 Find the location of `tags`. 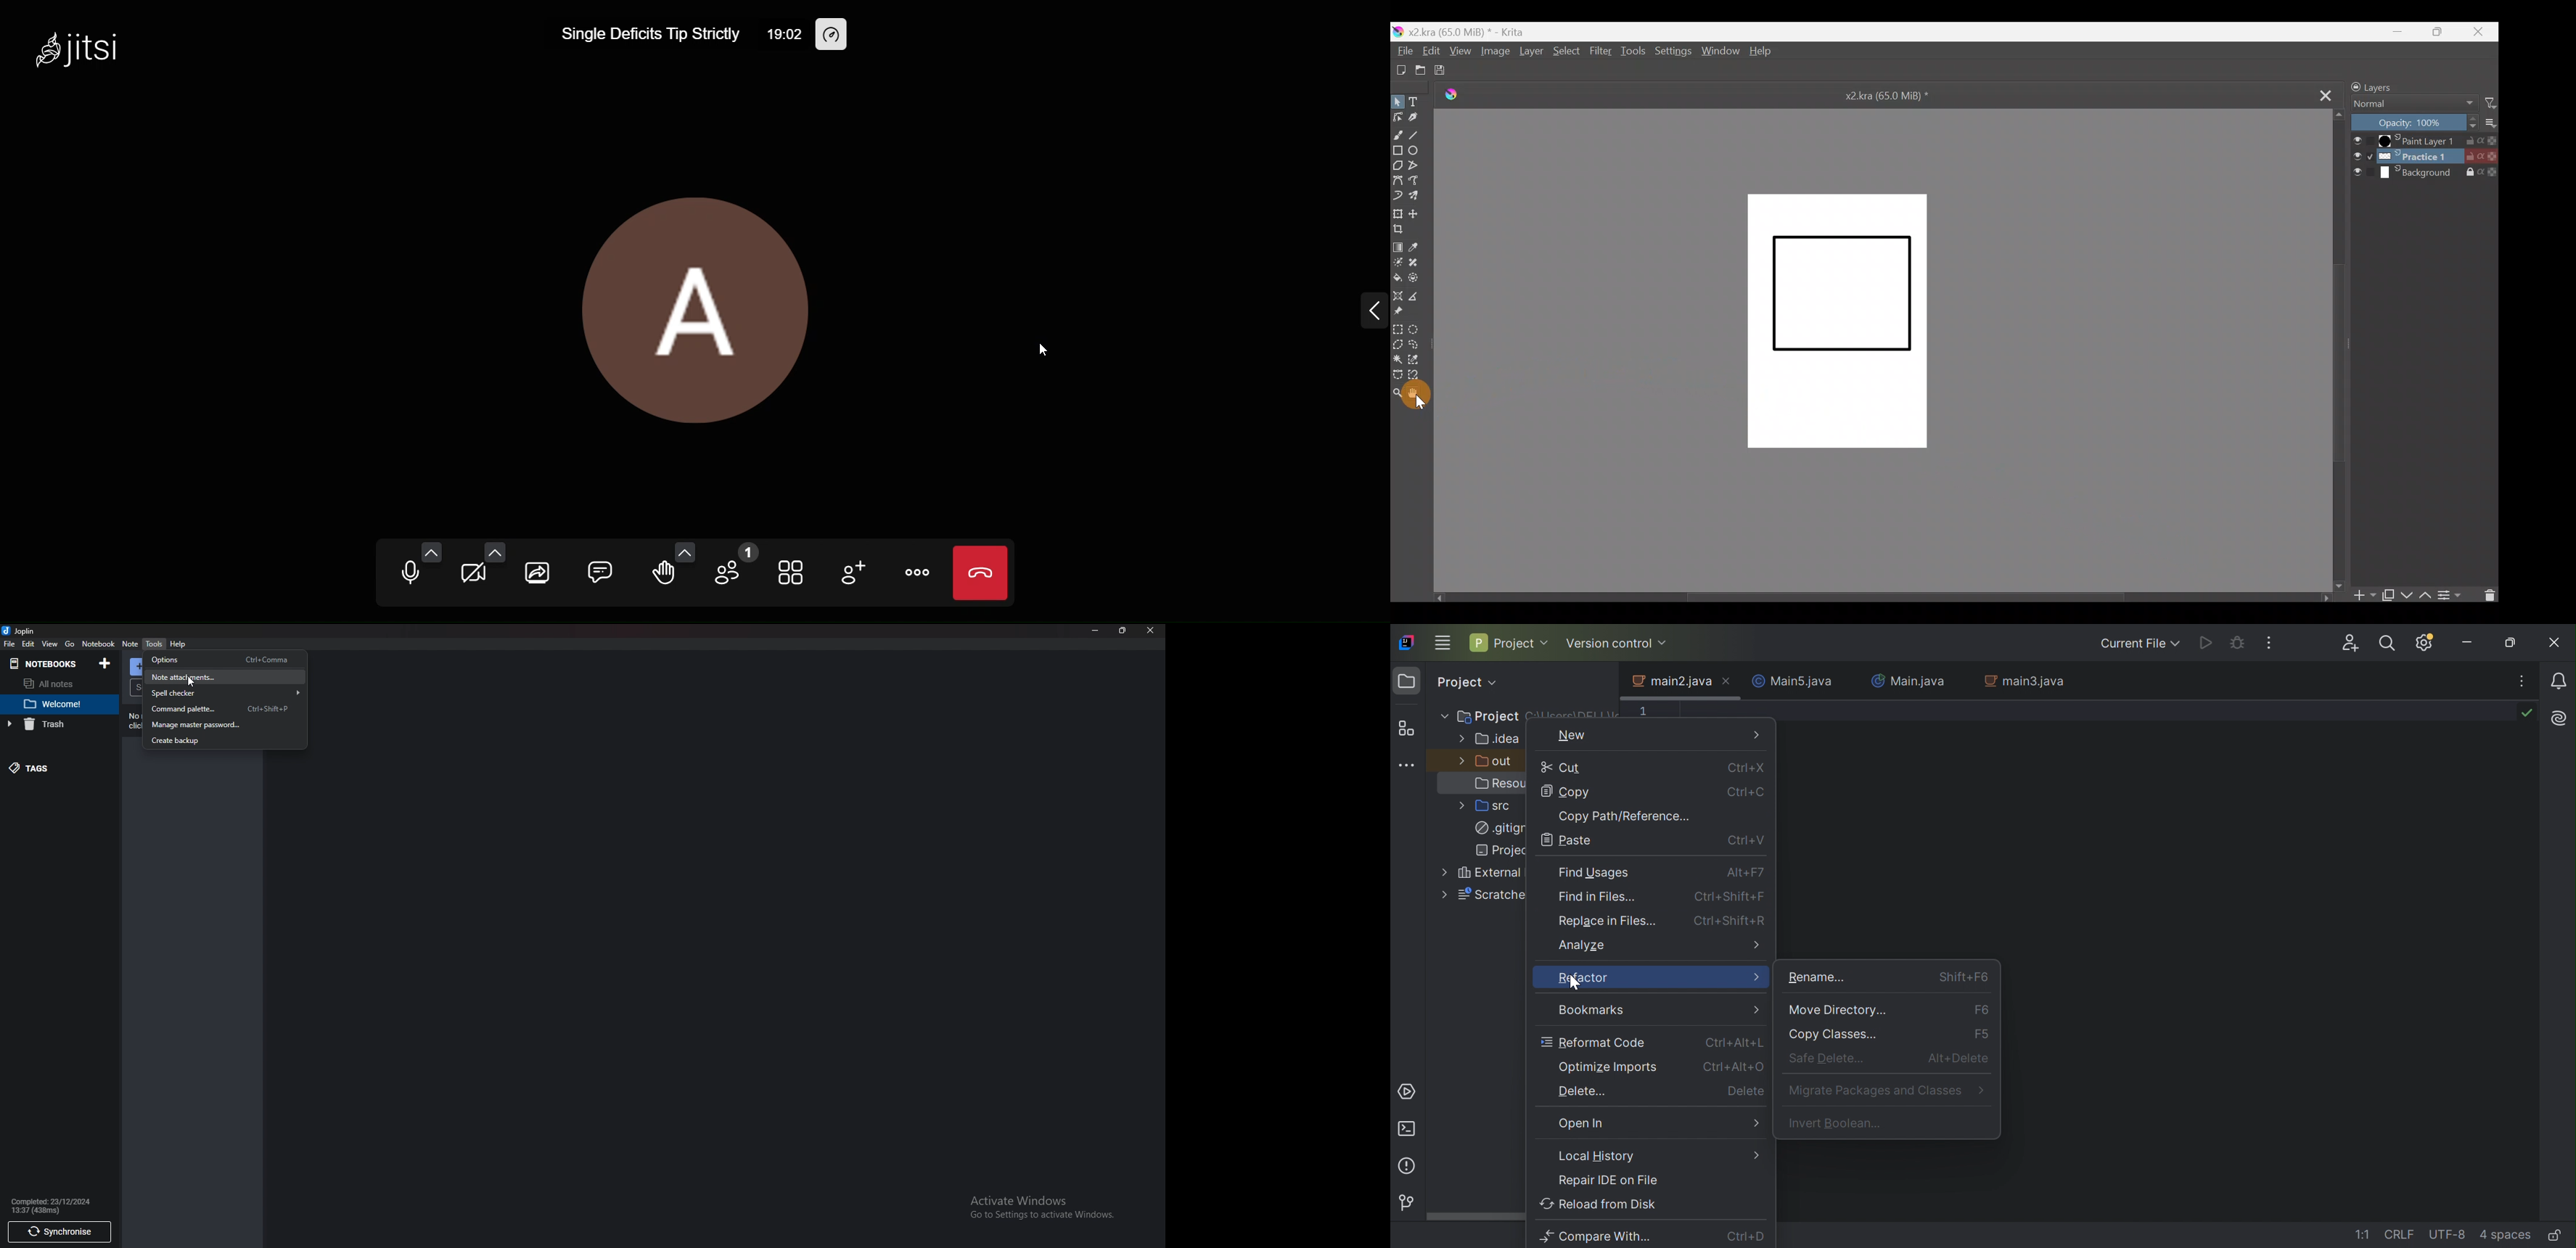

tags is located at coordinates (49, 767).